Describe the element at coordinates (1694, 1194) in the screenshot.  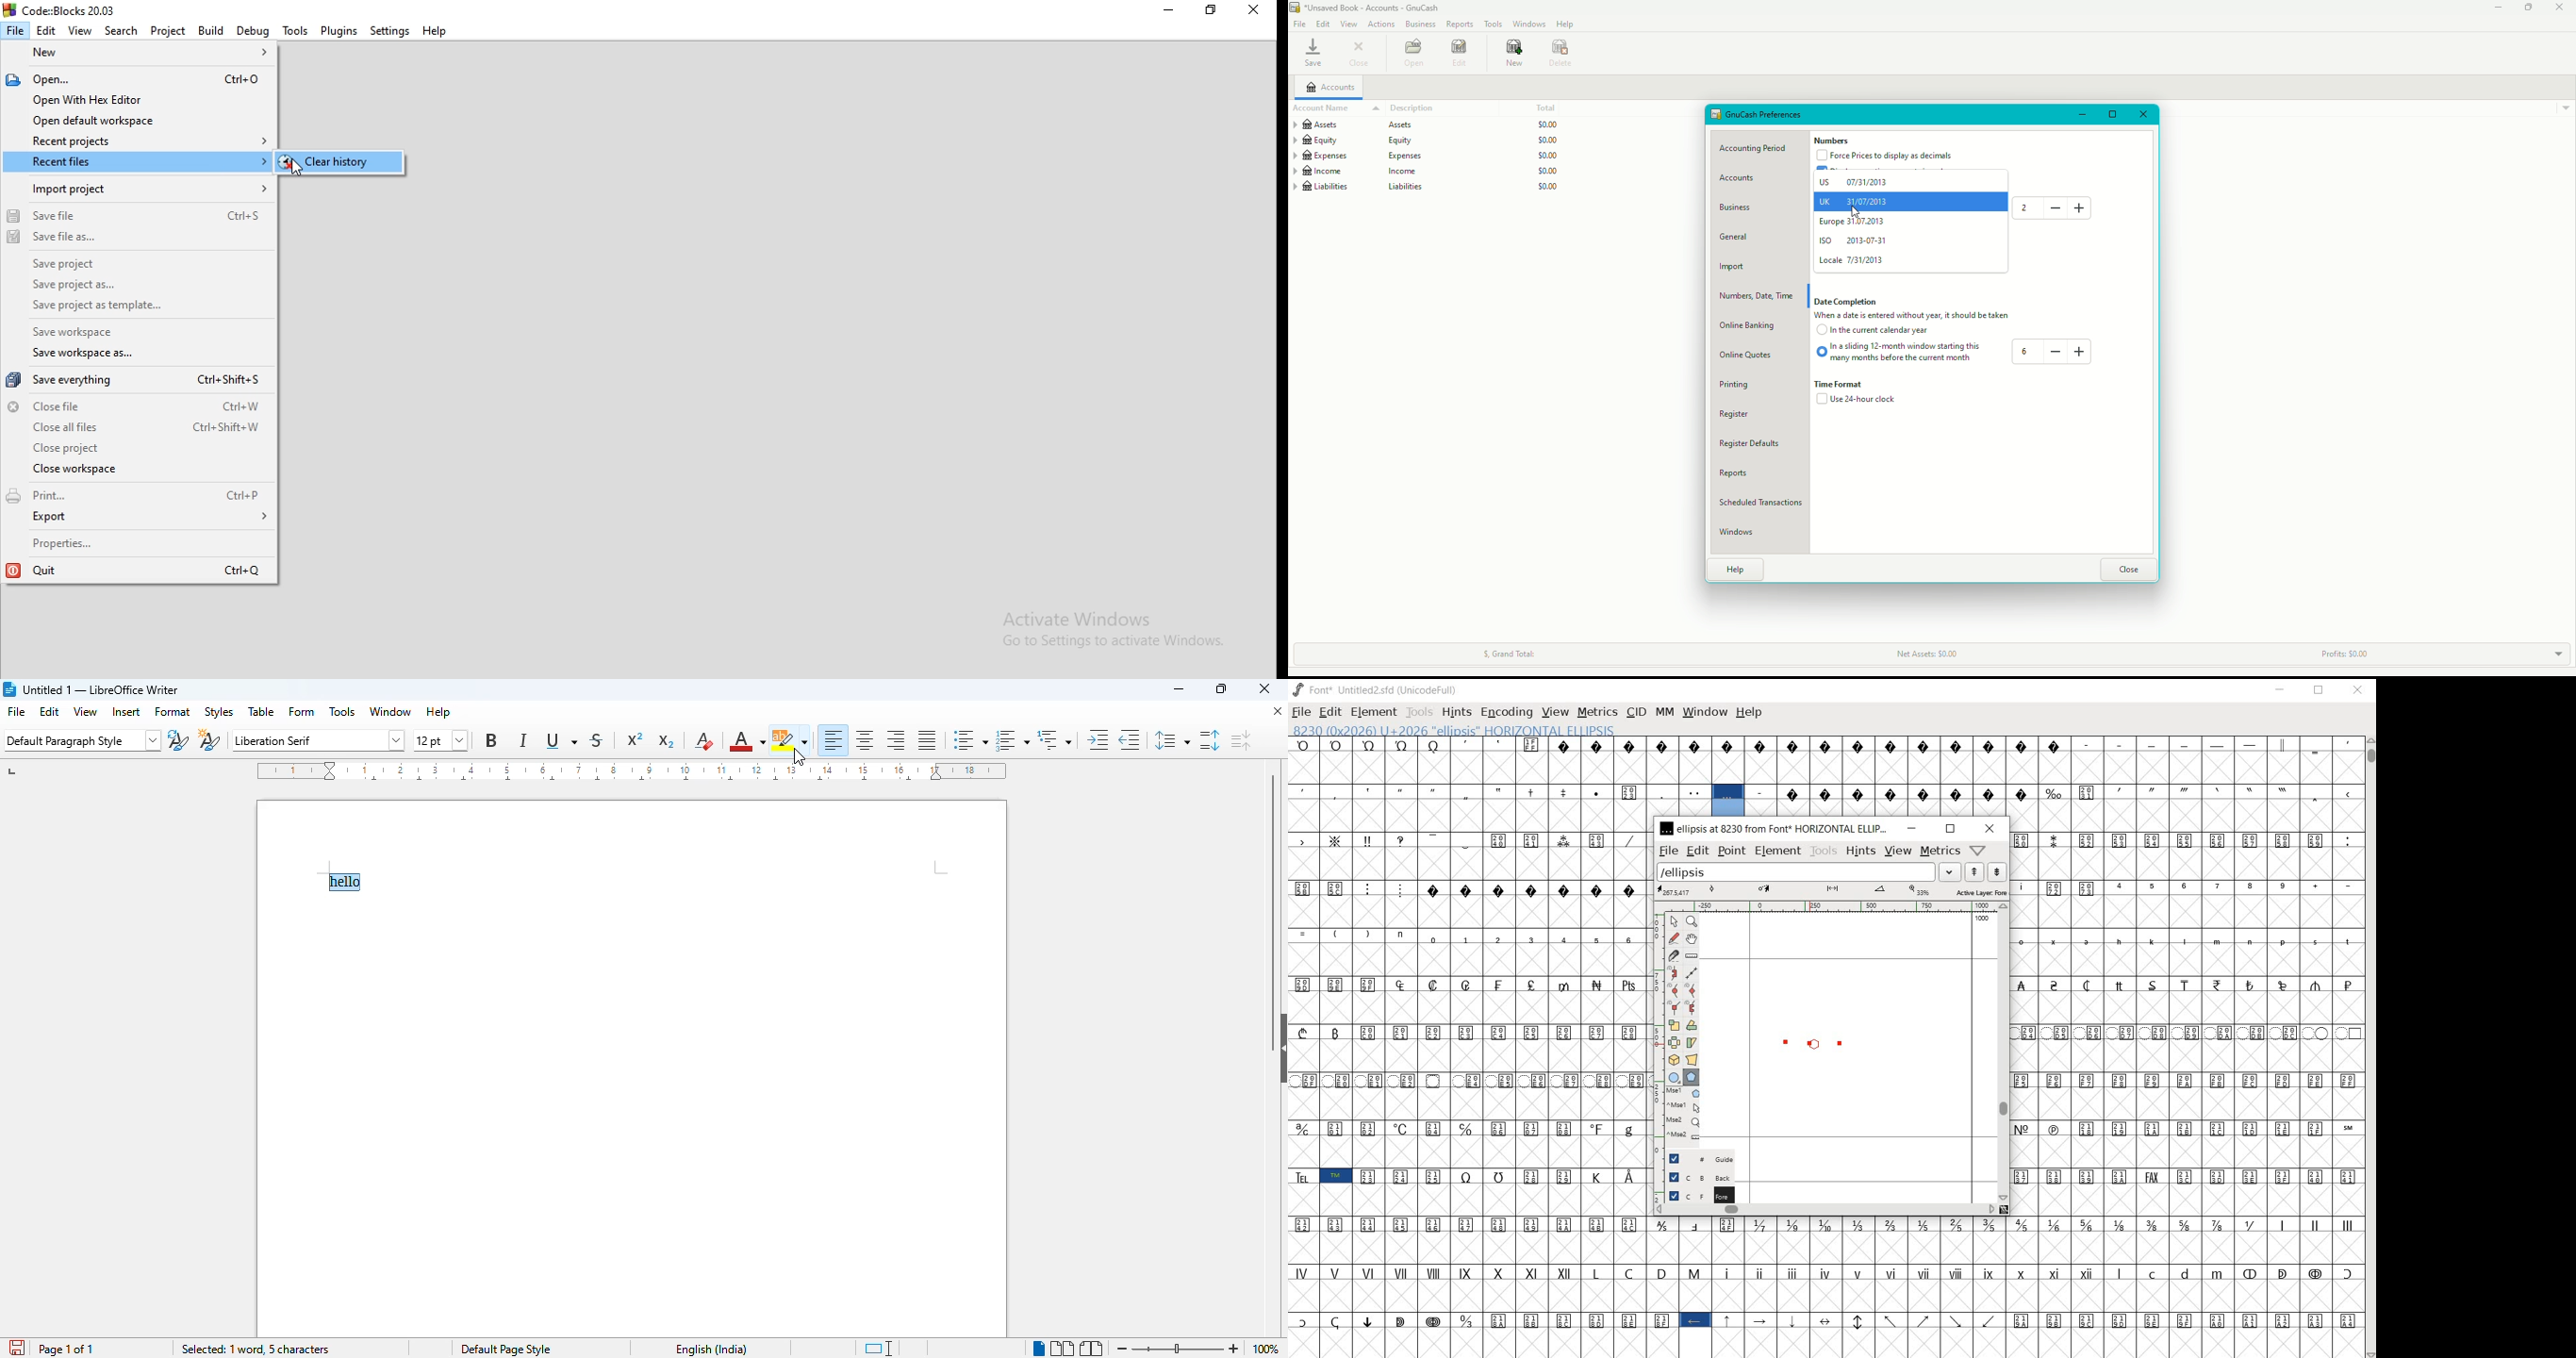
I see `foreground` at that location.